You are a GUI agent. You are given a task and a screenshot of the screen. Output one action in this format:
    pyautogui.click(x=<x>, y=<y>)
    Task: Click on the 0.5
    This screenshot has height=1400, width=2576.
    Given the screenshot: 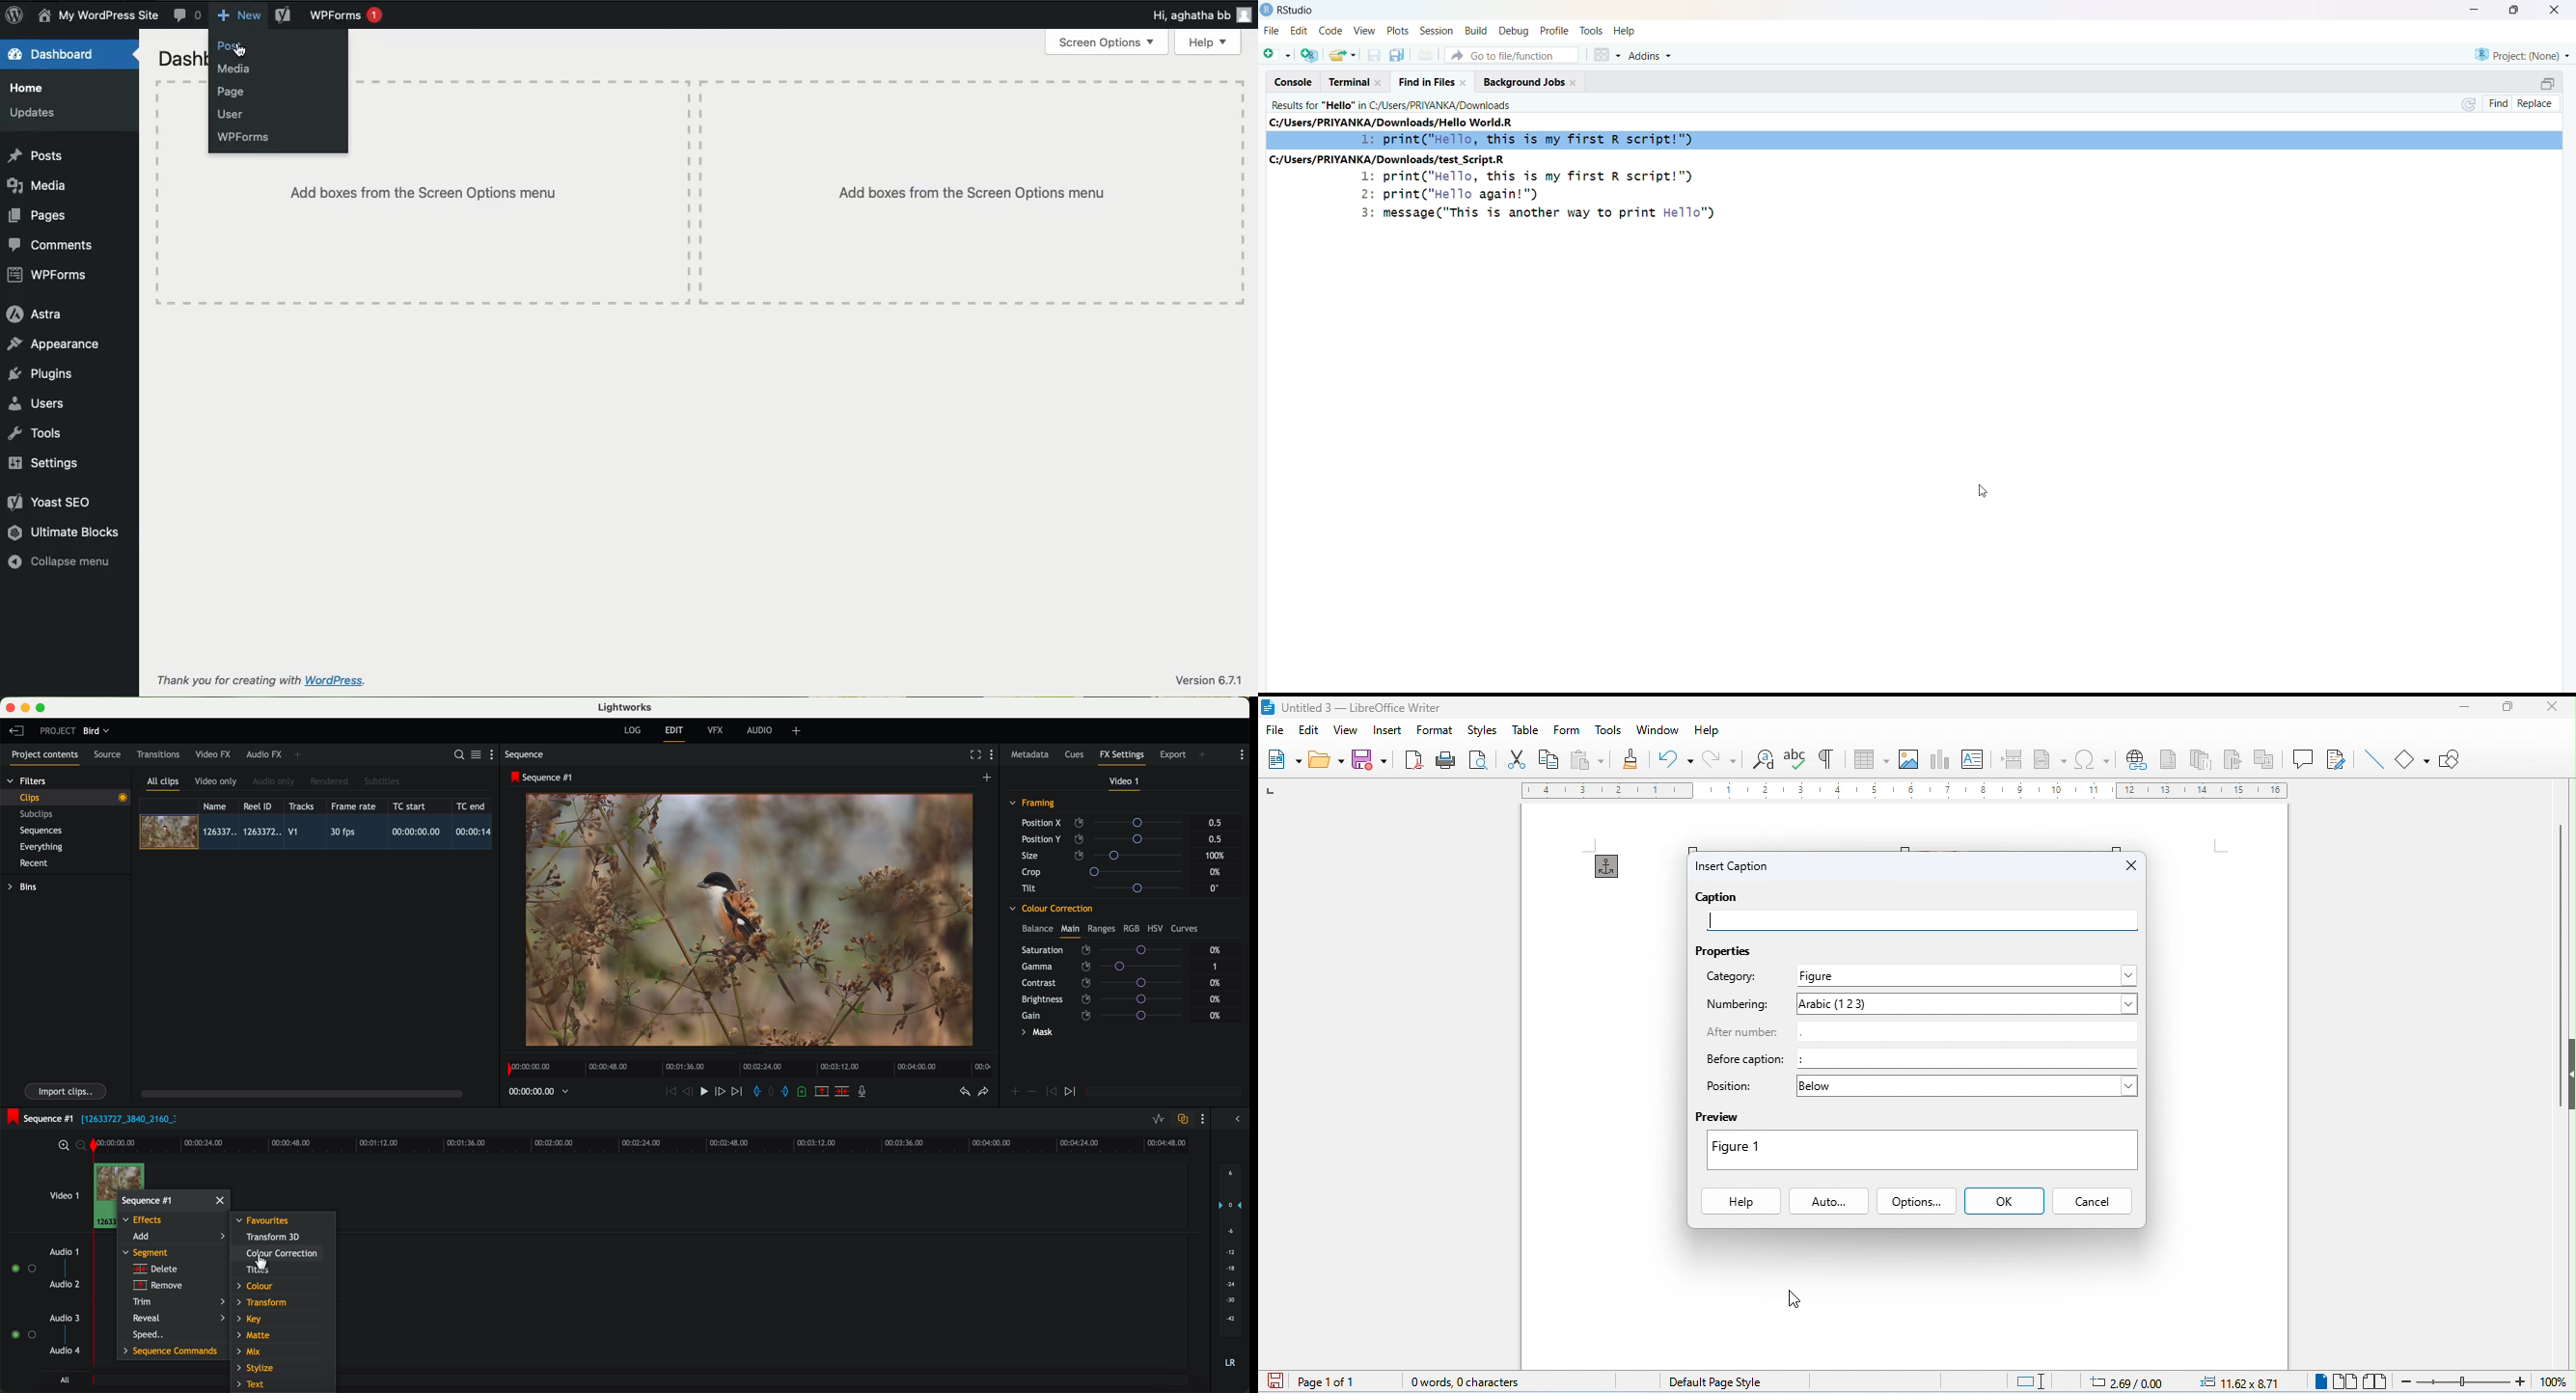 What is the action you would take?
    pyautogui.click(x=1216, y=823)
    